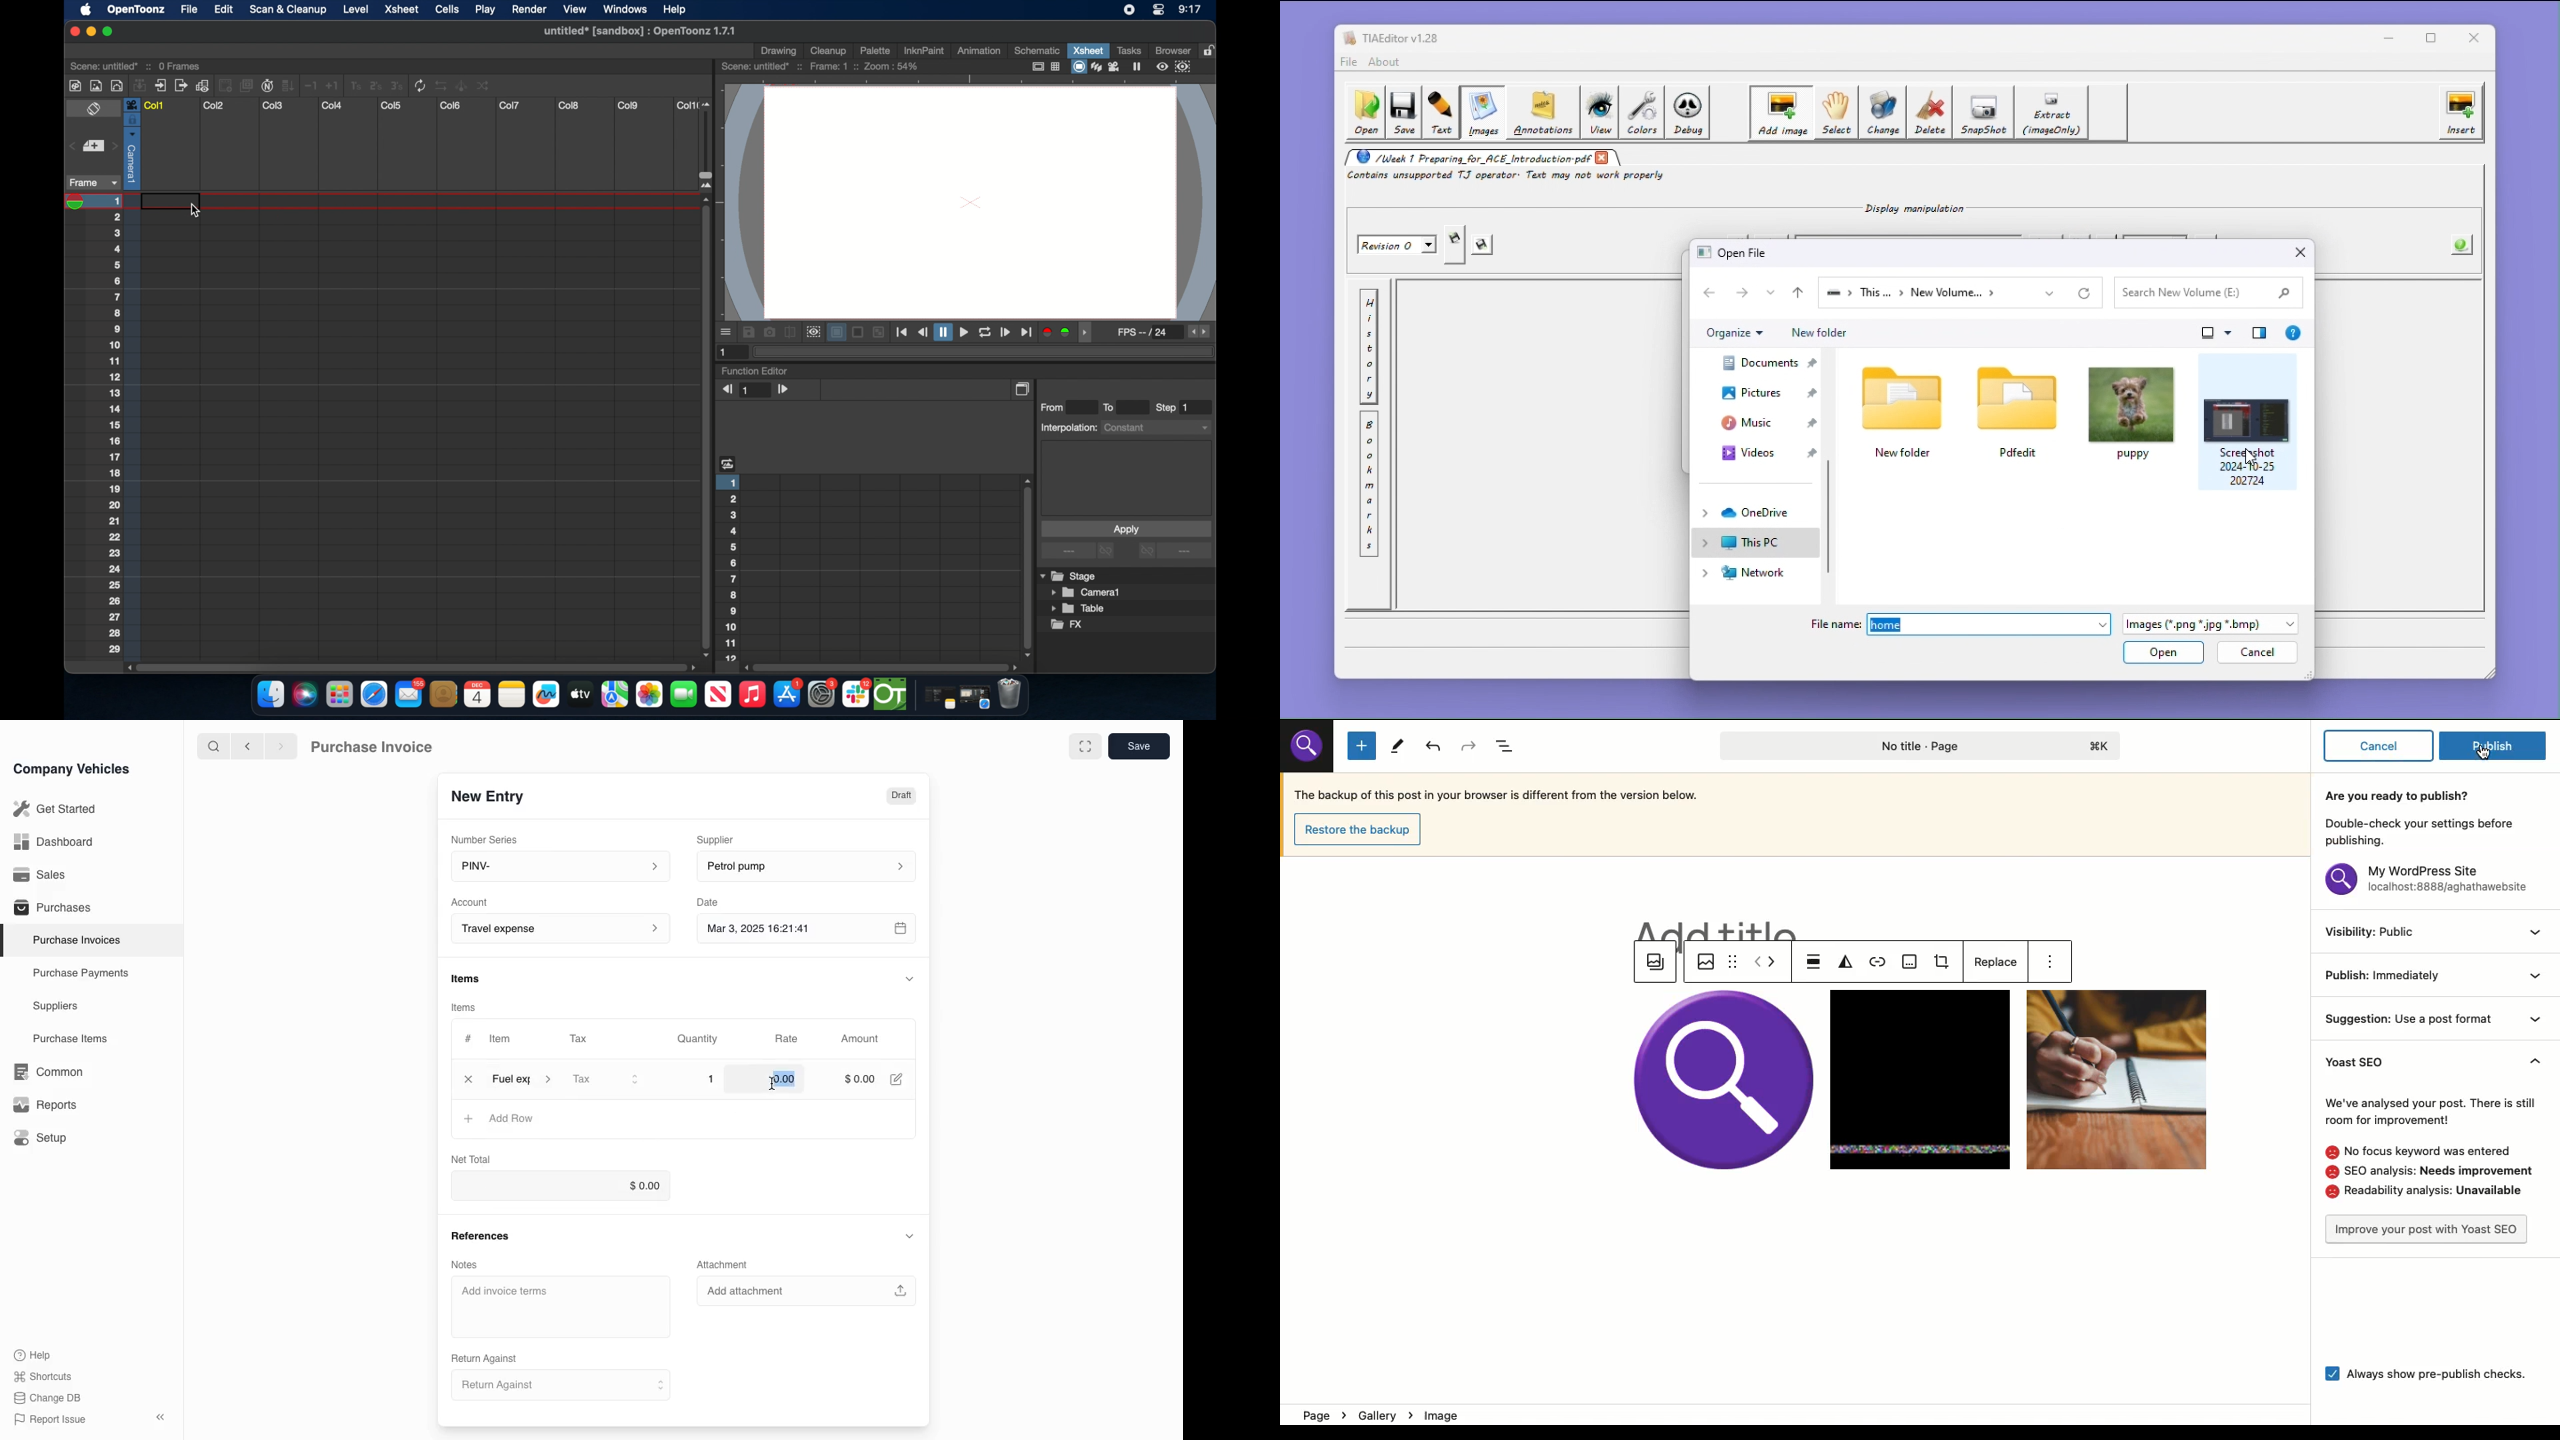 This screenshot has width=2576, height=1456. What do you see at coordinates (1085, 746) in the screenshot?
I see `full screen` at bounding box center [1085, 746].